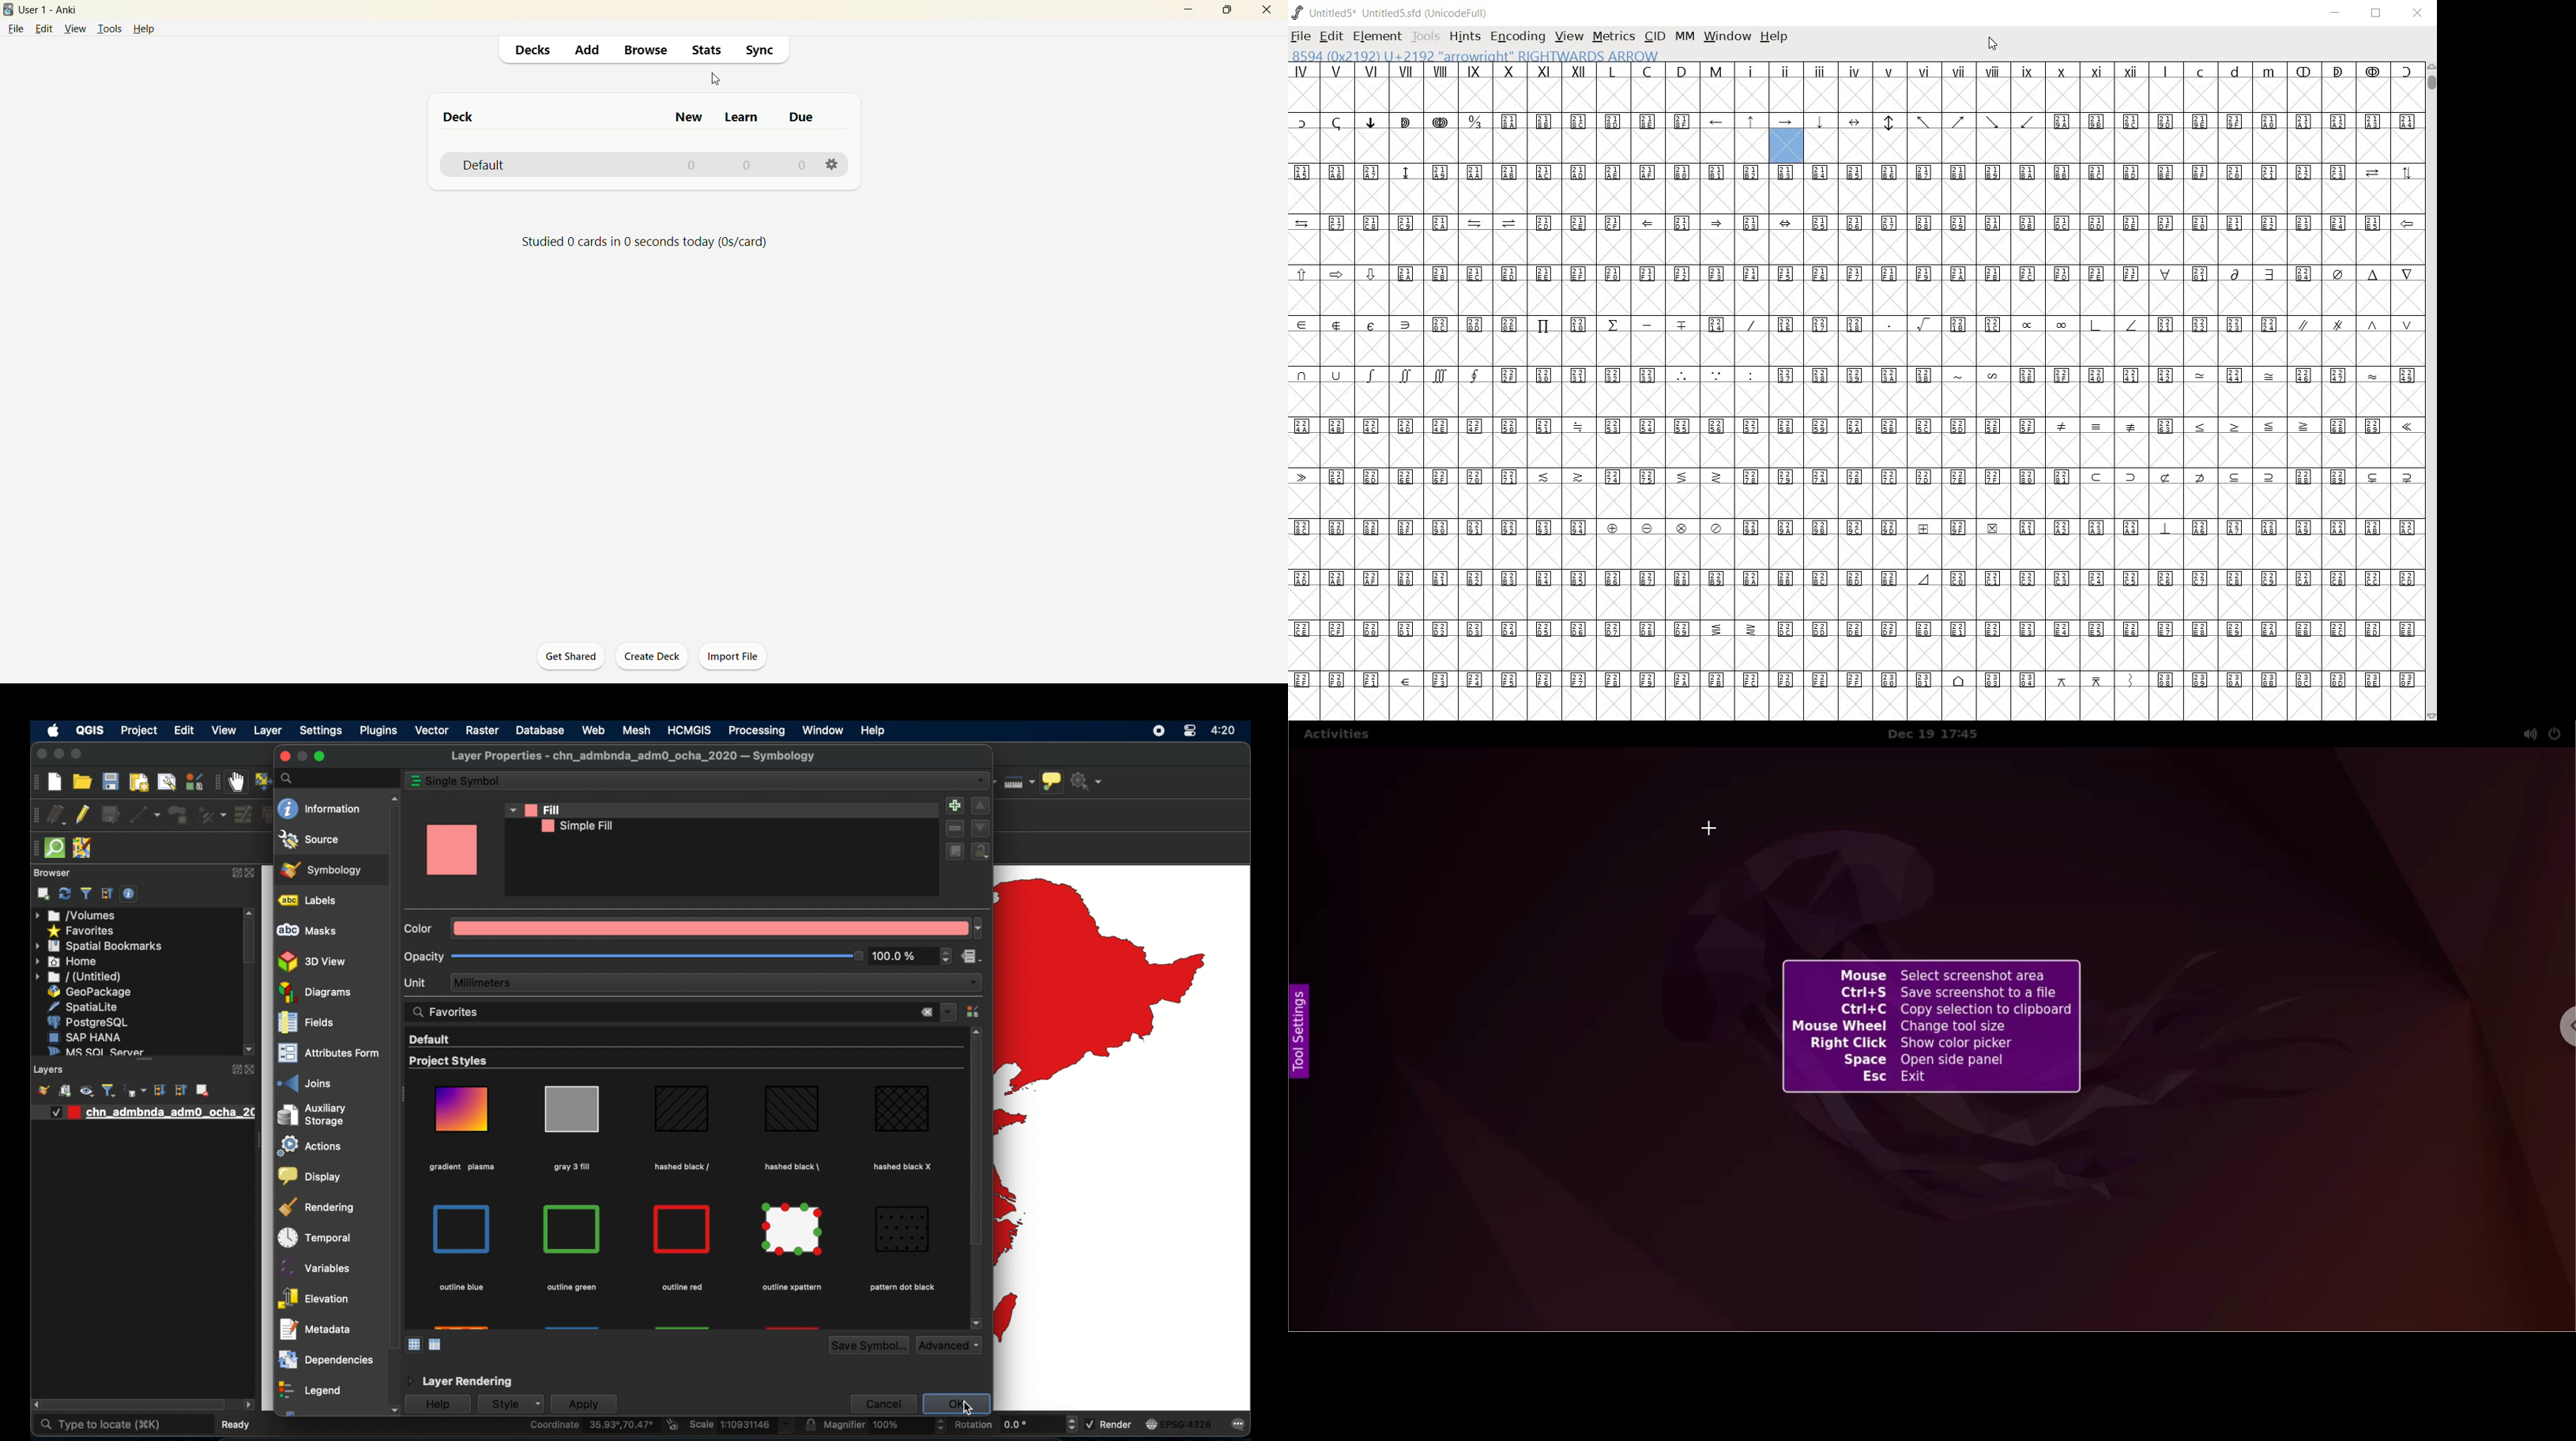 The height and width of the screenshot is (1456, 2576). Describe the element at coordinates (250, 911) in the screenshot. I see `scroll up arrow` at that location.